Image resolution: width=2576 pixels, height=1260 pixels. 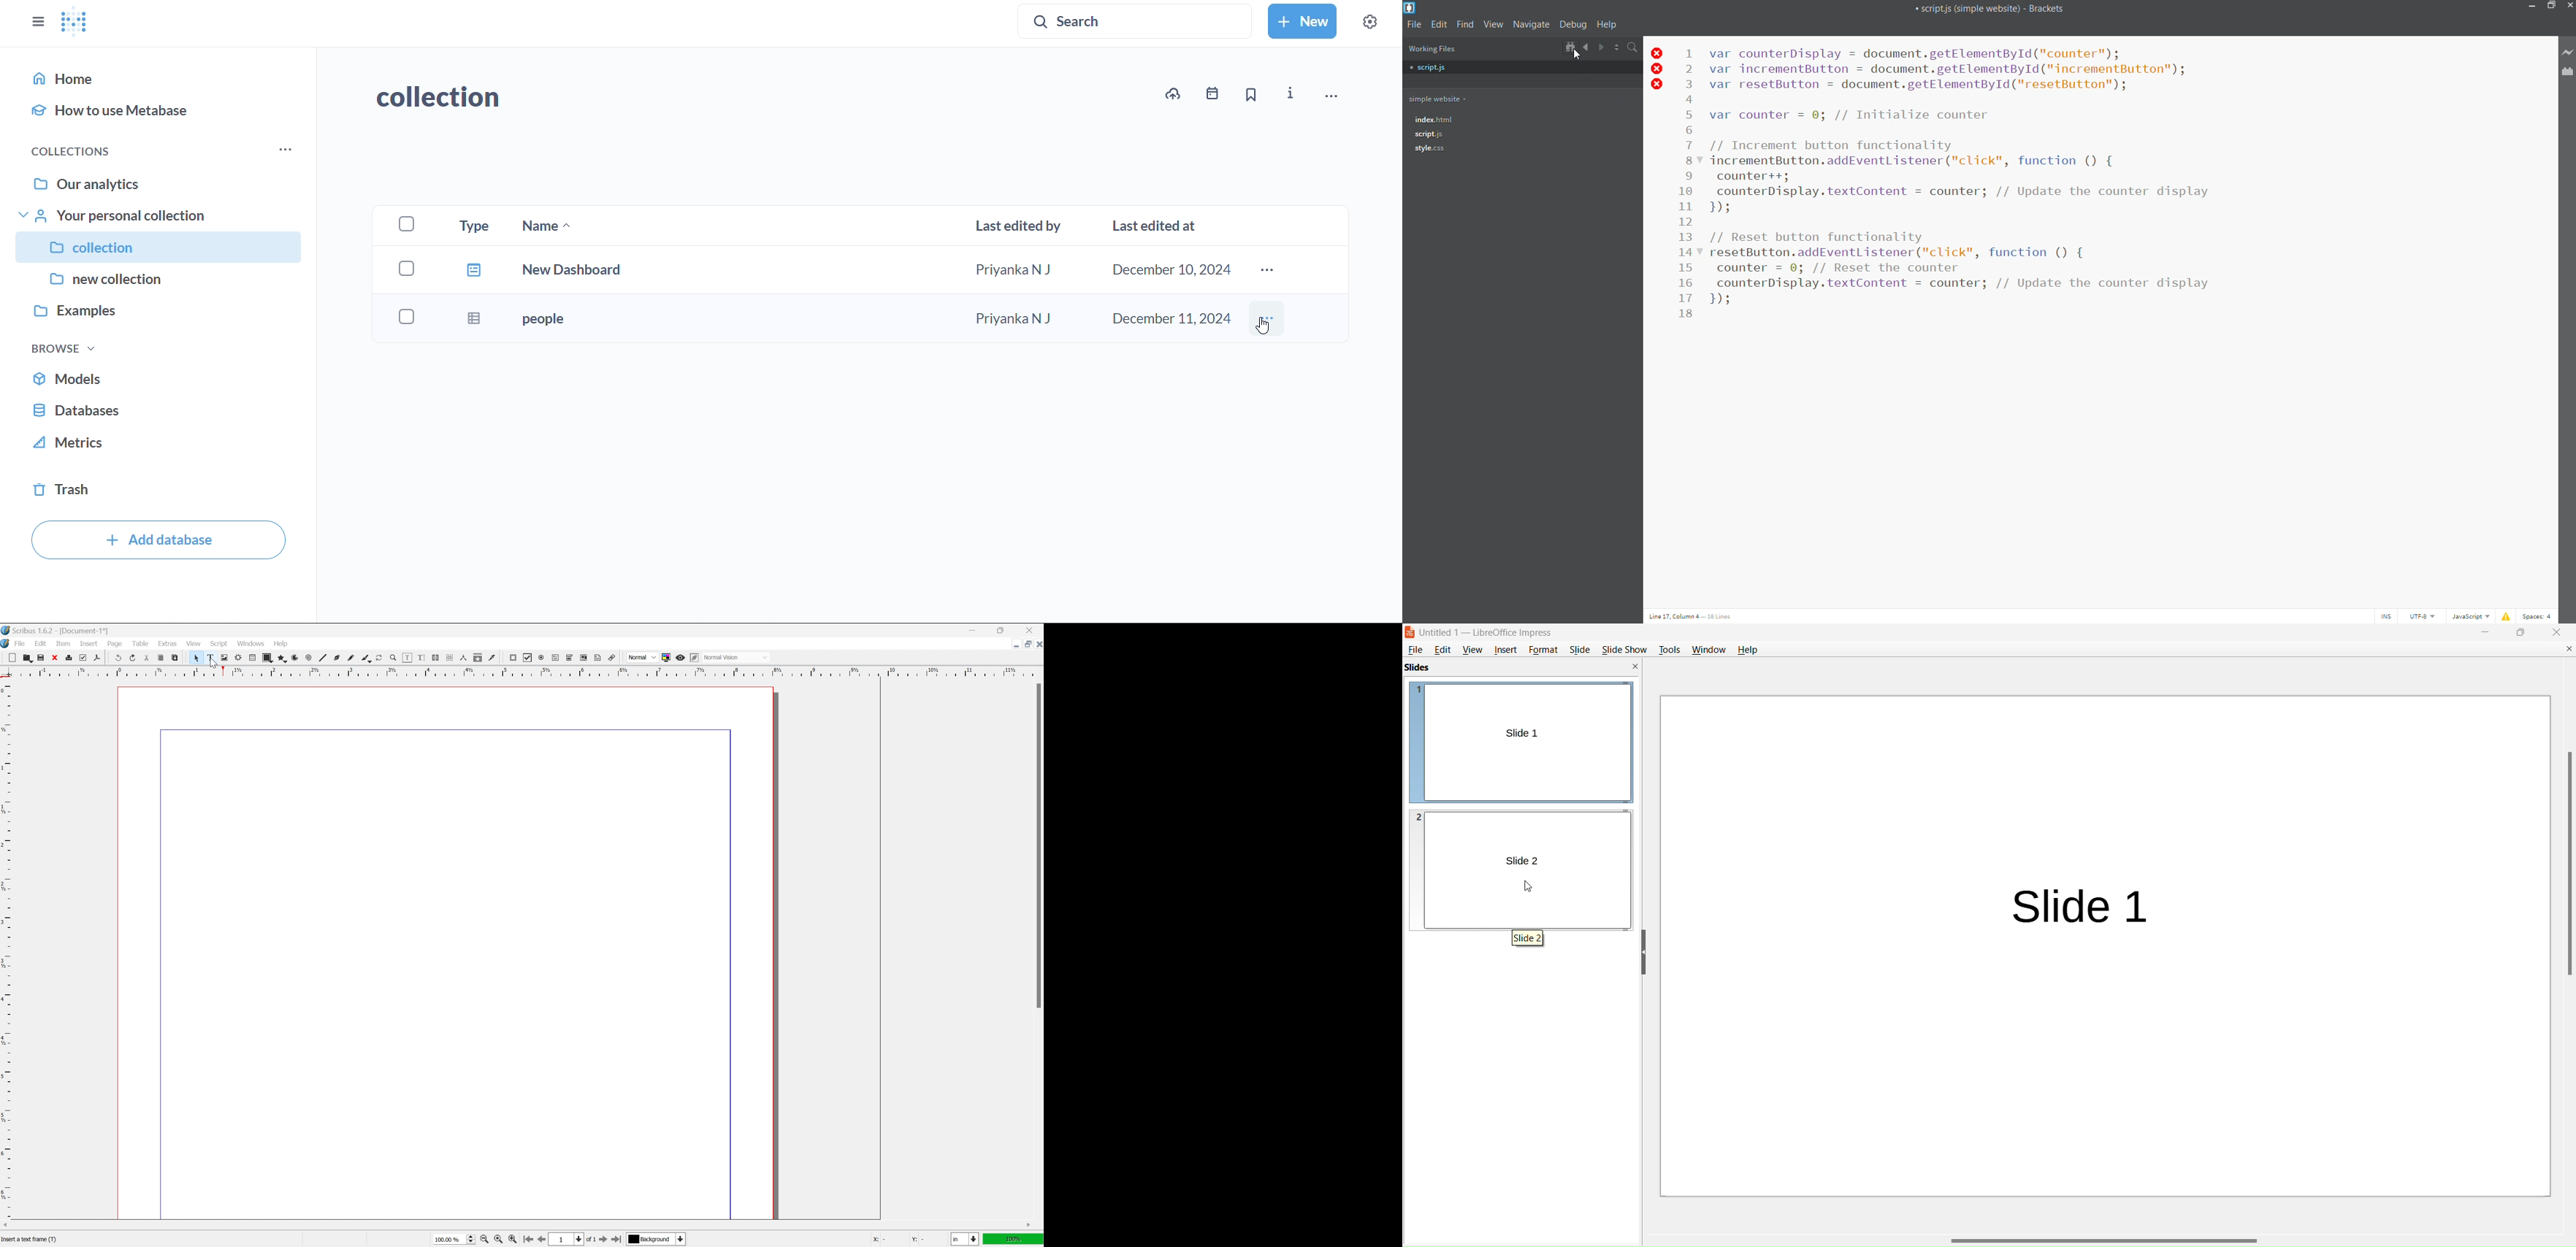 What do you see at coordinates (1428, 134) in the screenshot?
I see `script.js` at bounding box center [1428, 134].